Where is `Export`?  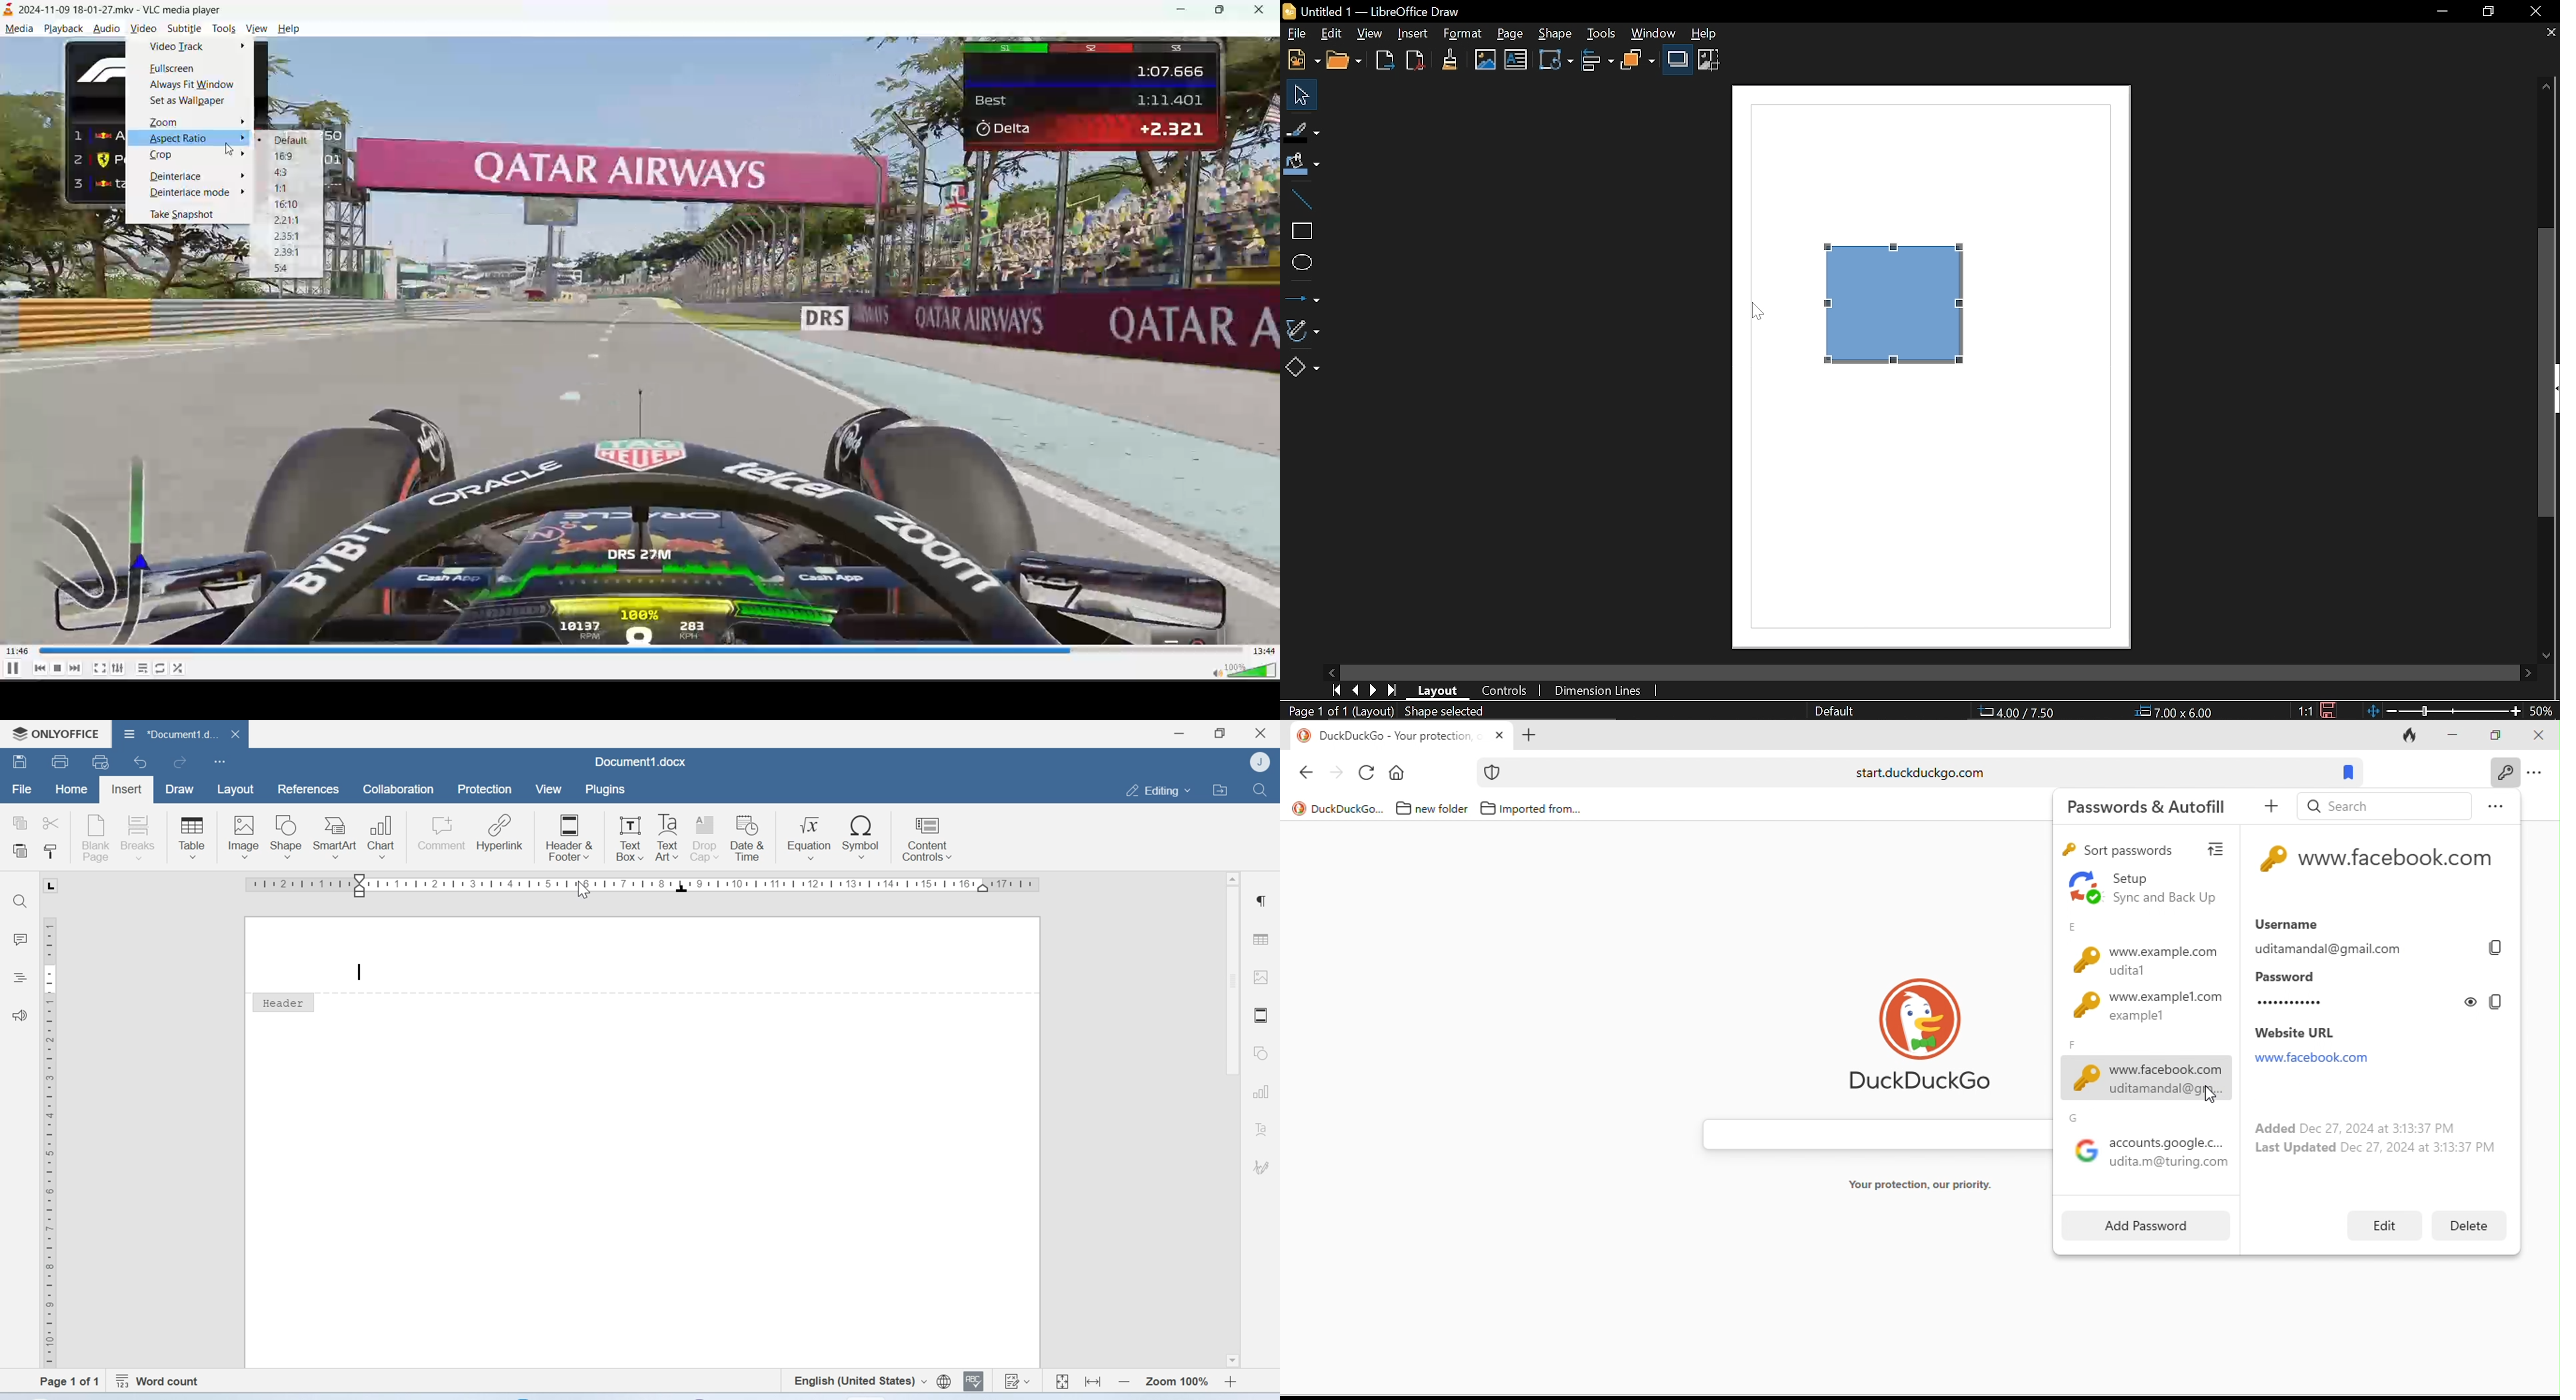
Export is located at coordinates (1384, 62).